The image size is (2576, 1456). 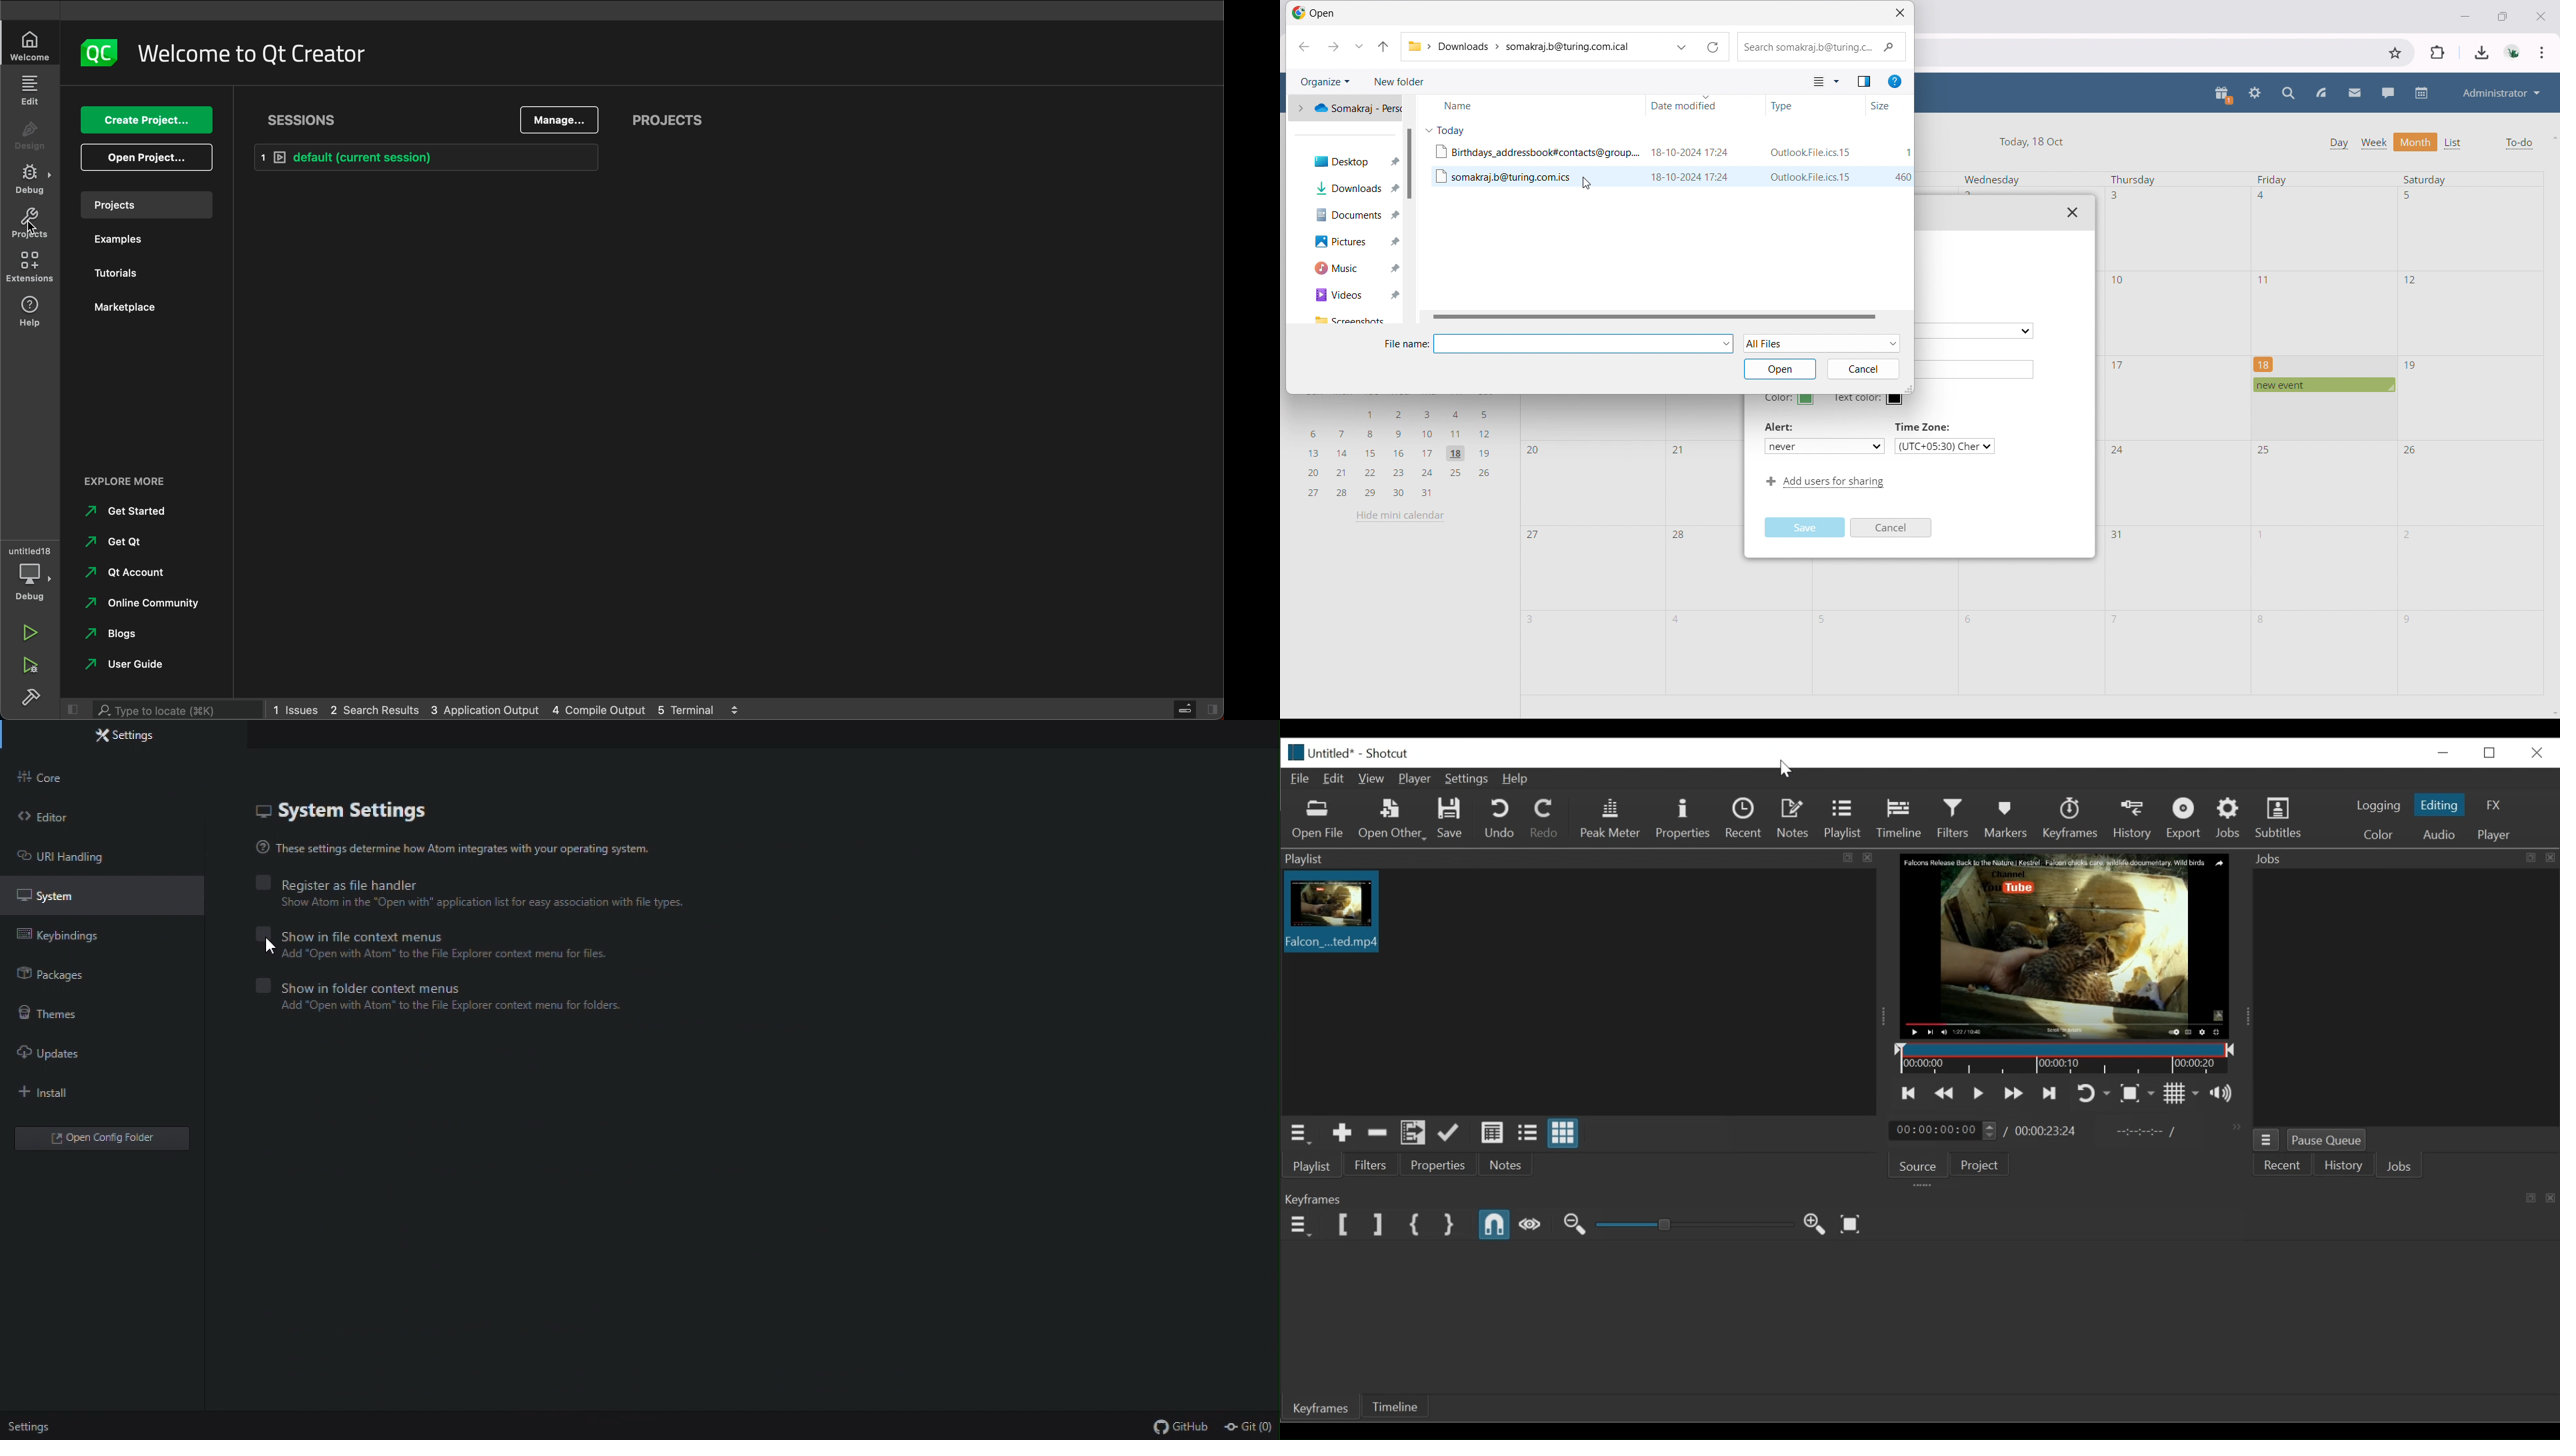 I want to click on github, so click(x=1180, y=1427).